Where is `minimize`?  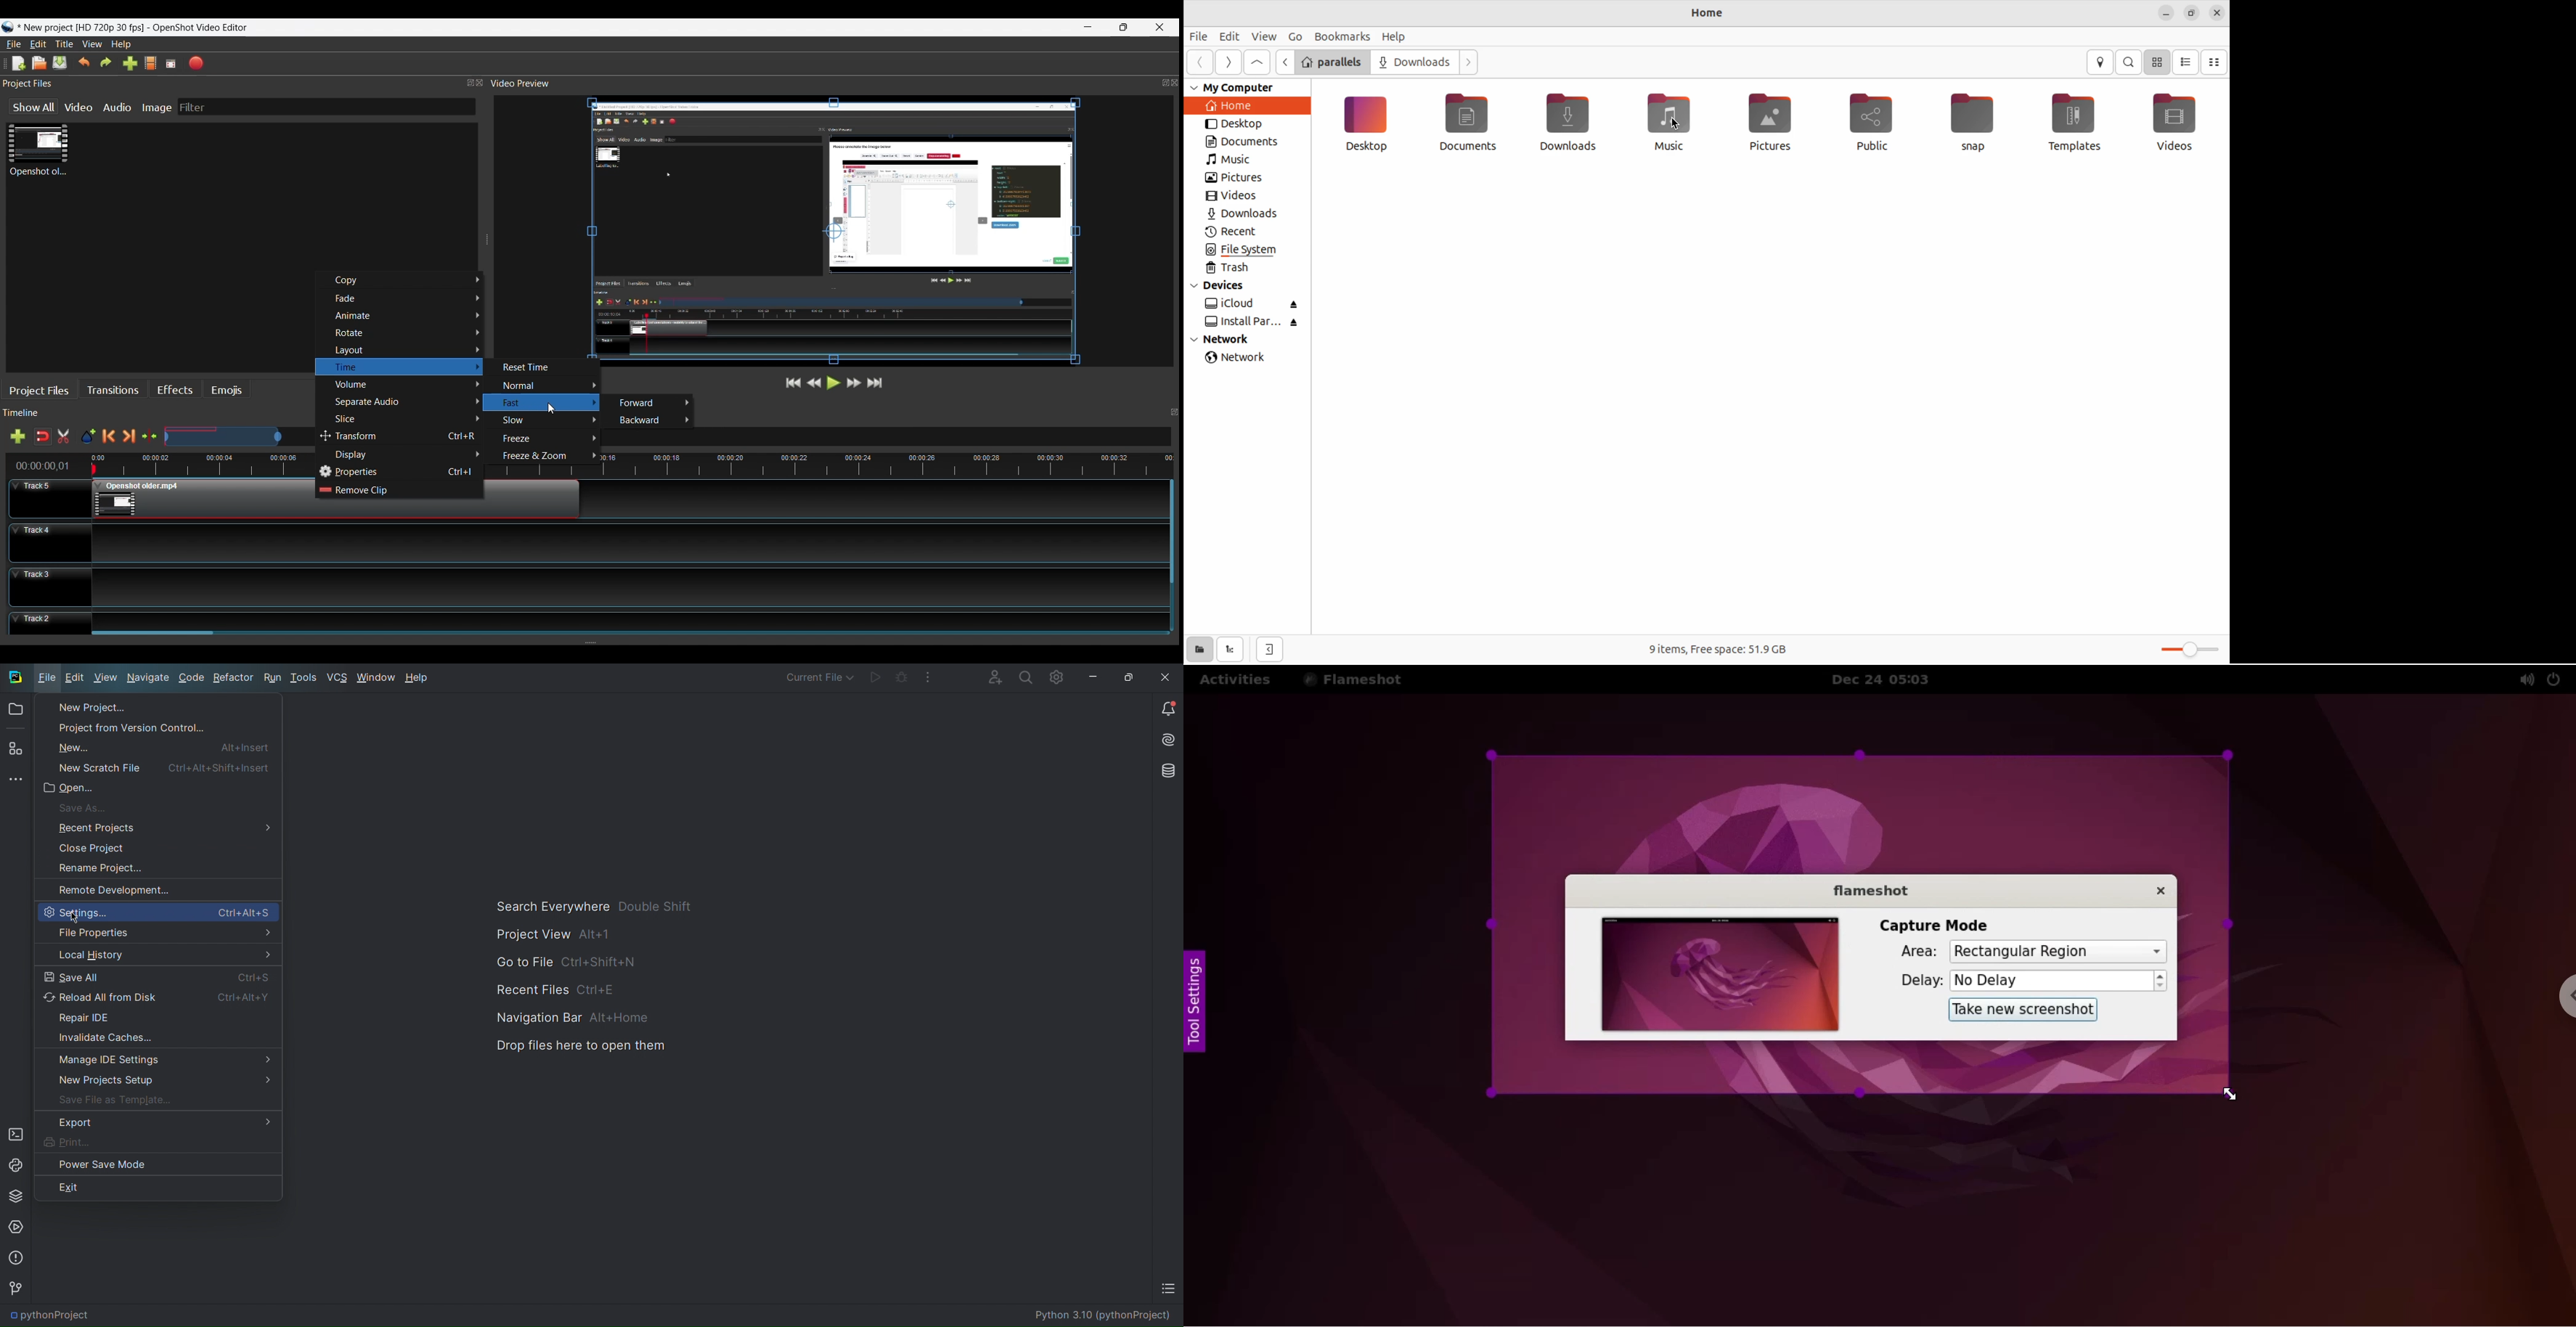 minimize is located at coordinates (2165, 13).